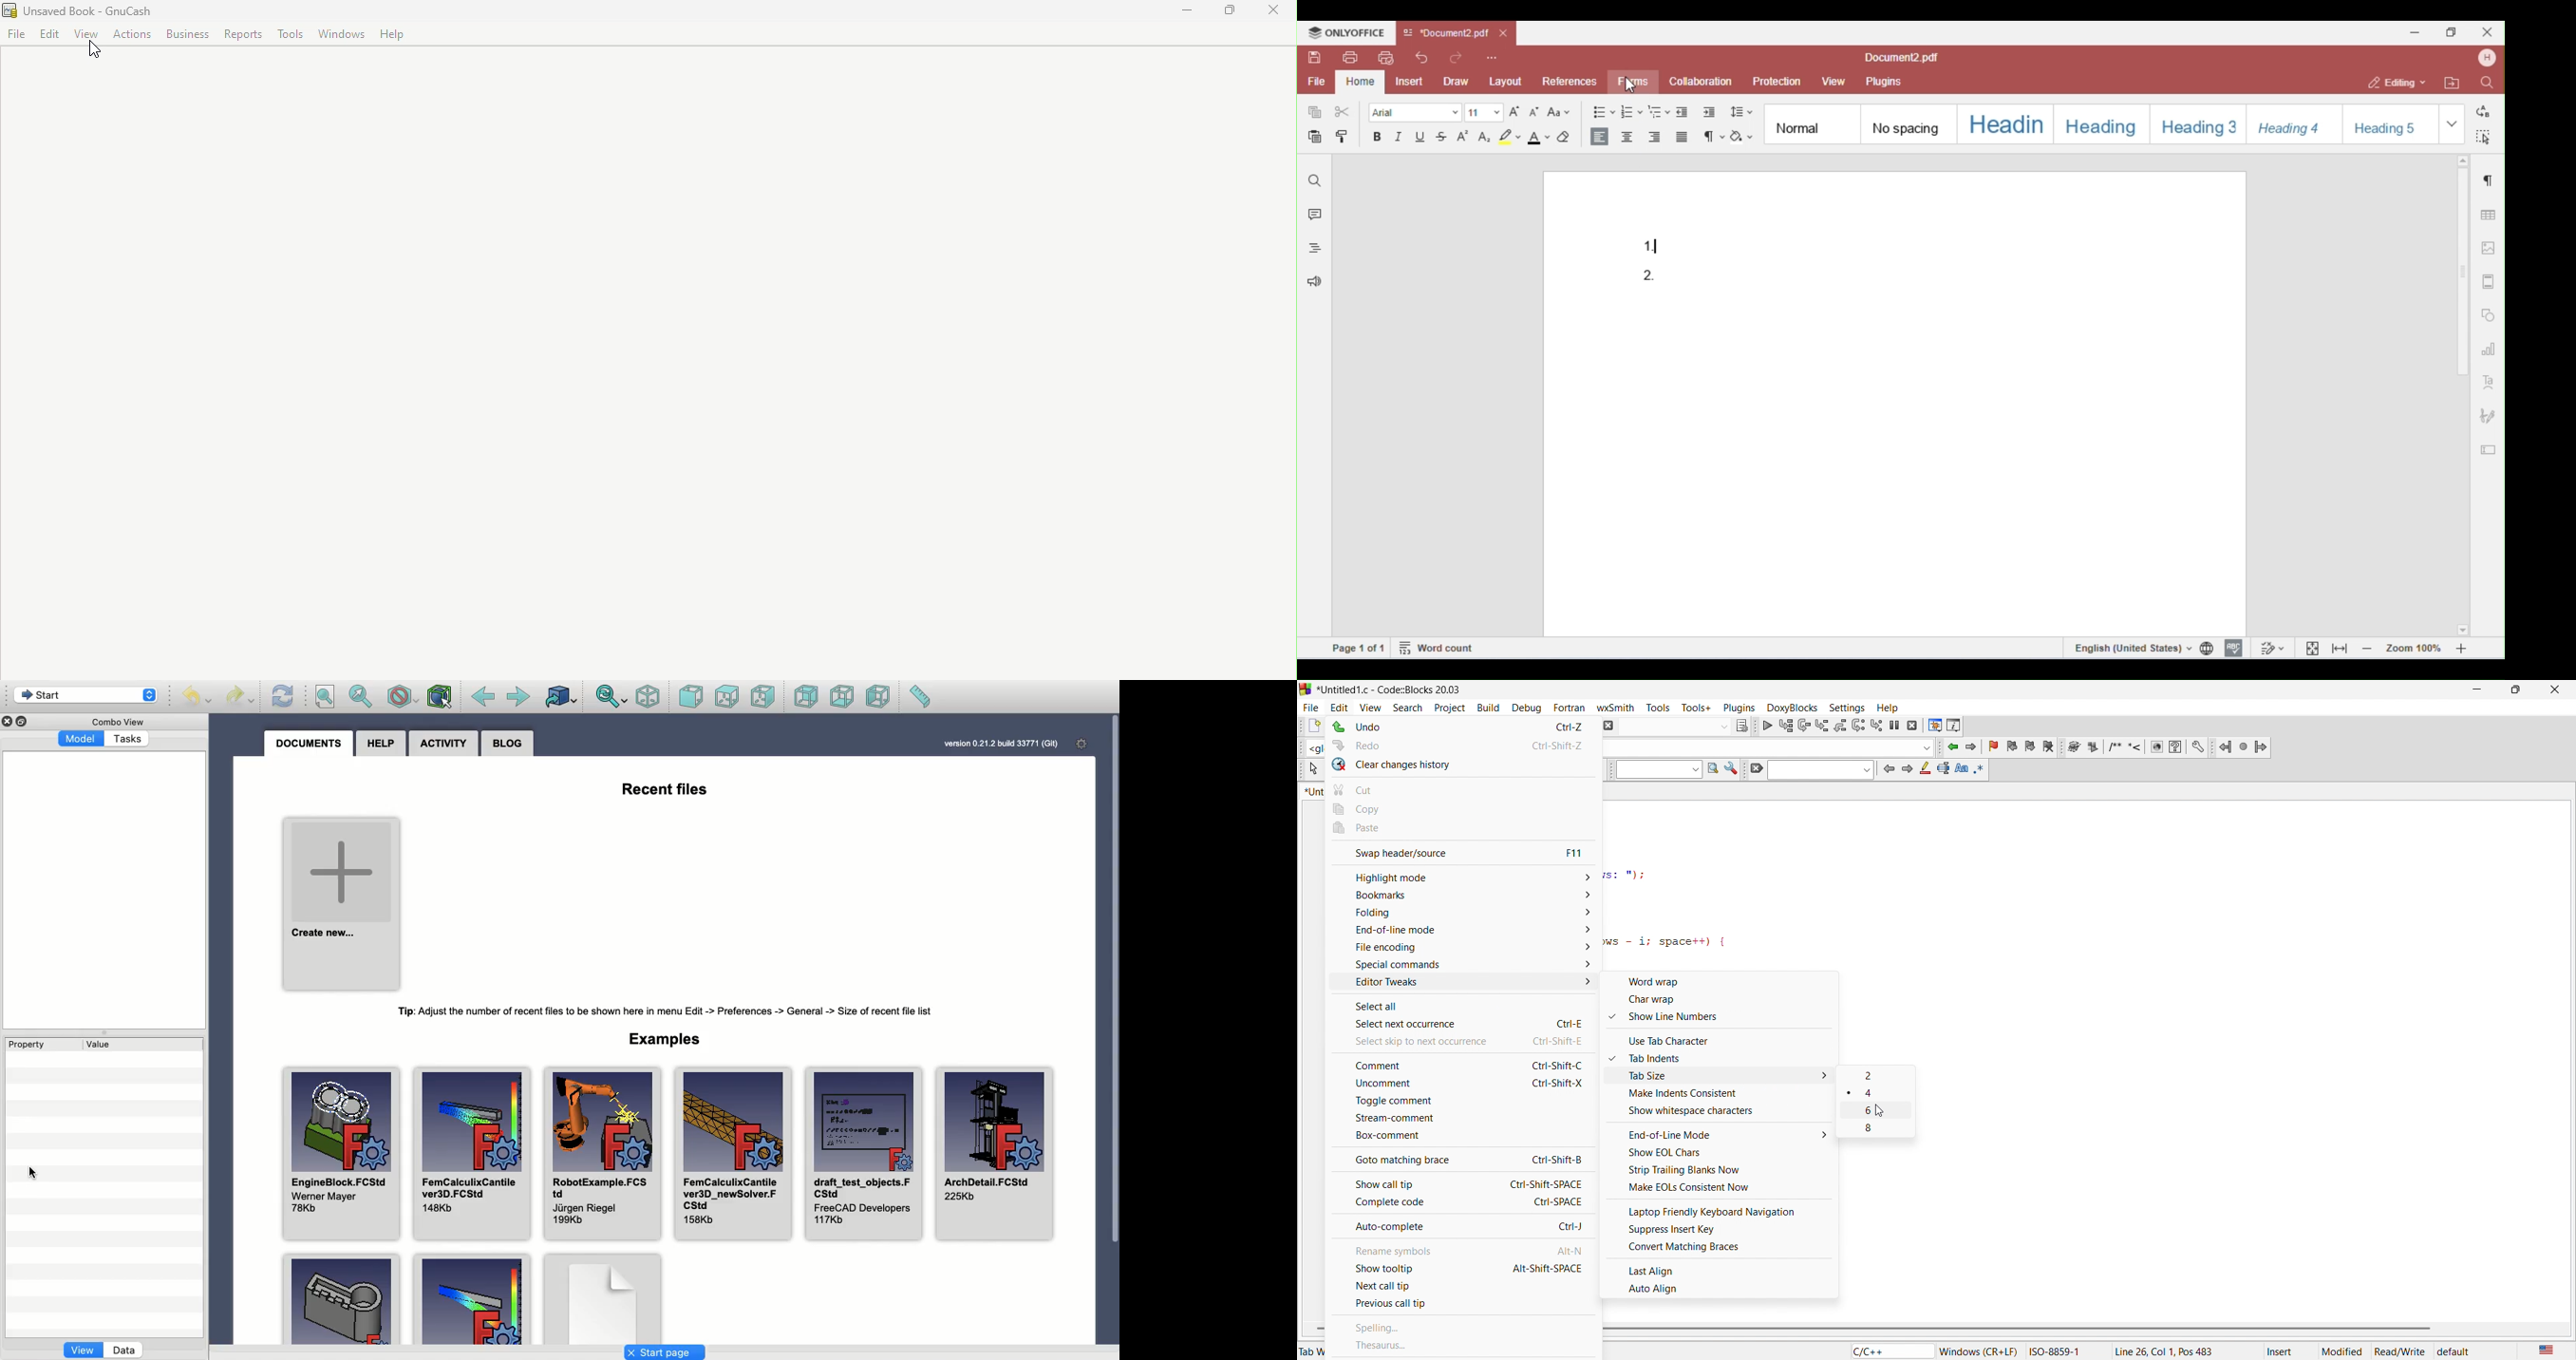 Image resolution: width=2576 pixels, height=1372 pixels. I want to click on last align, so click(1723, 1267).